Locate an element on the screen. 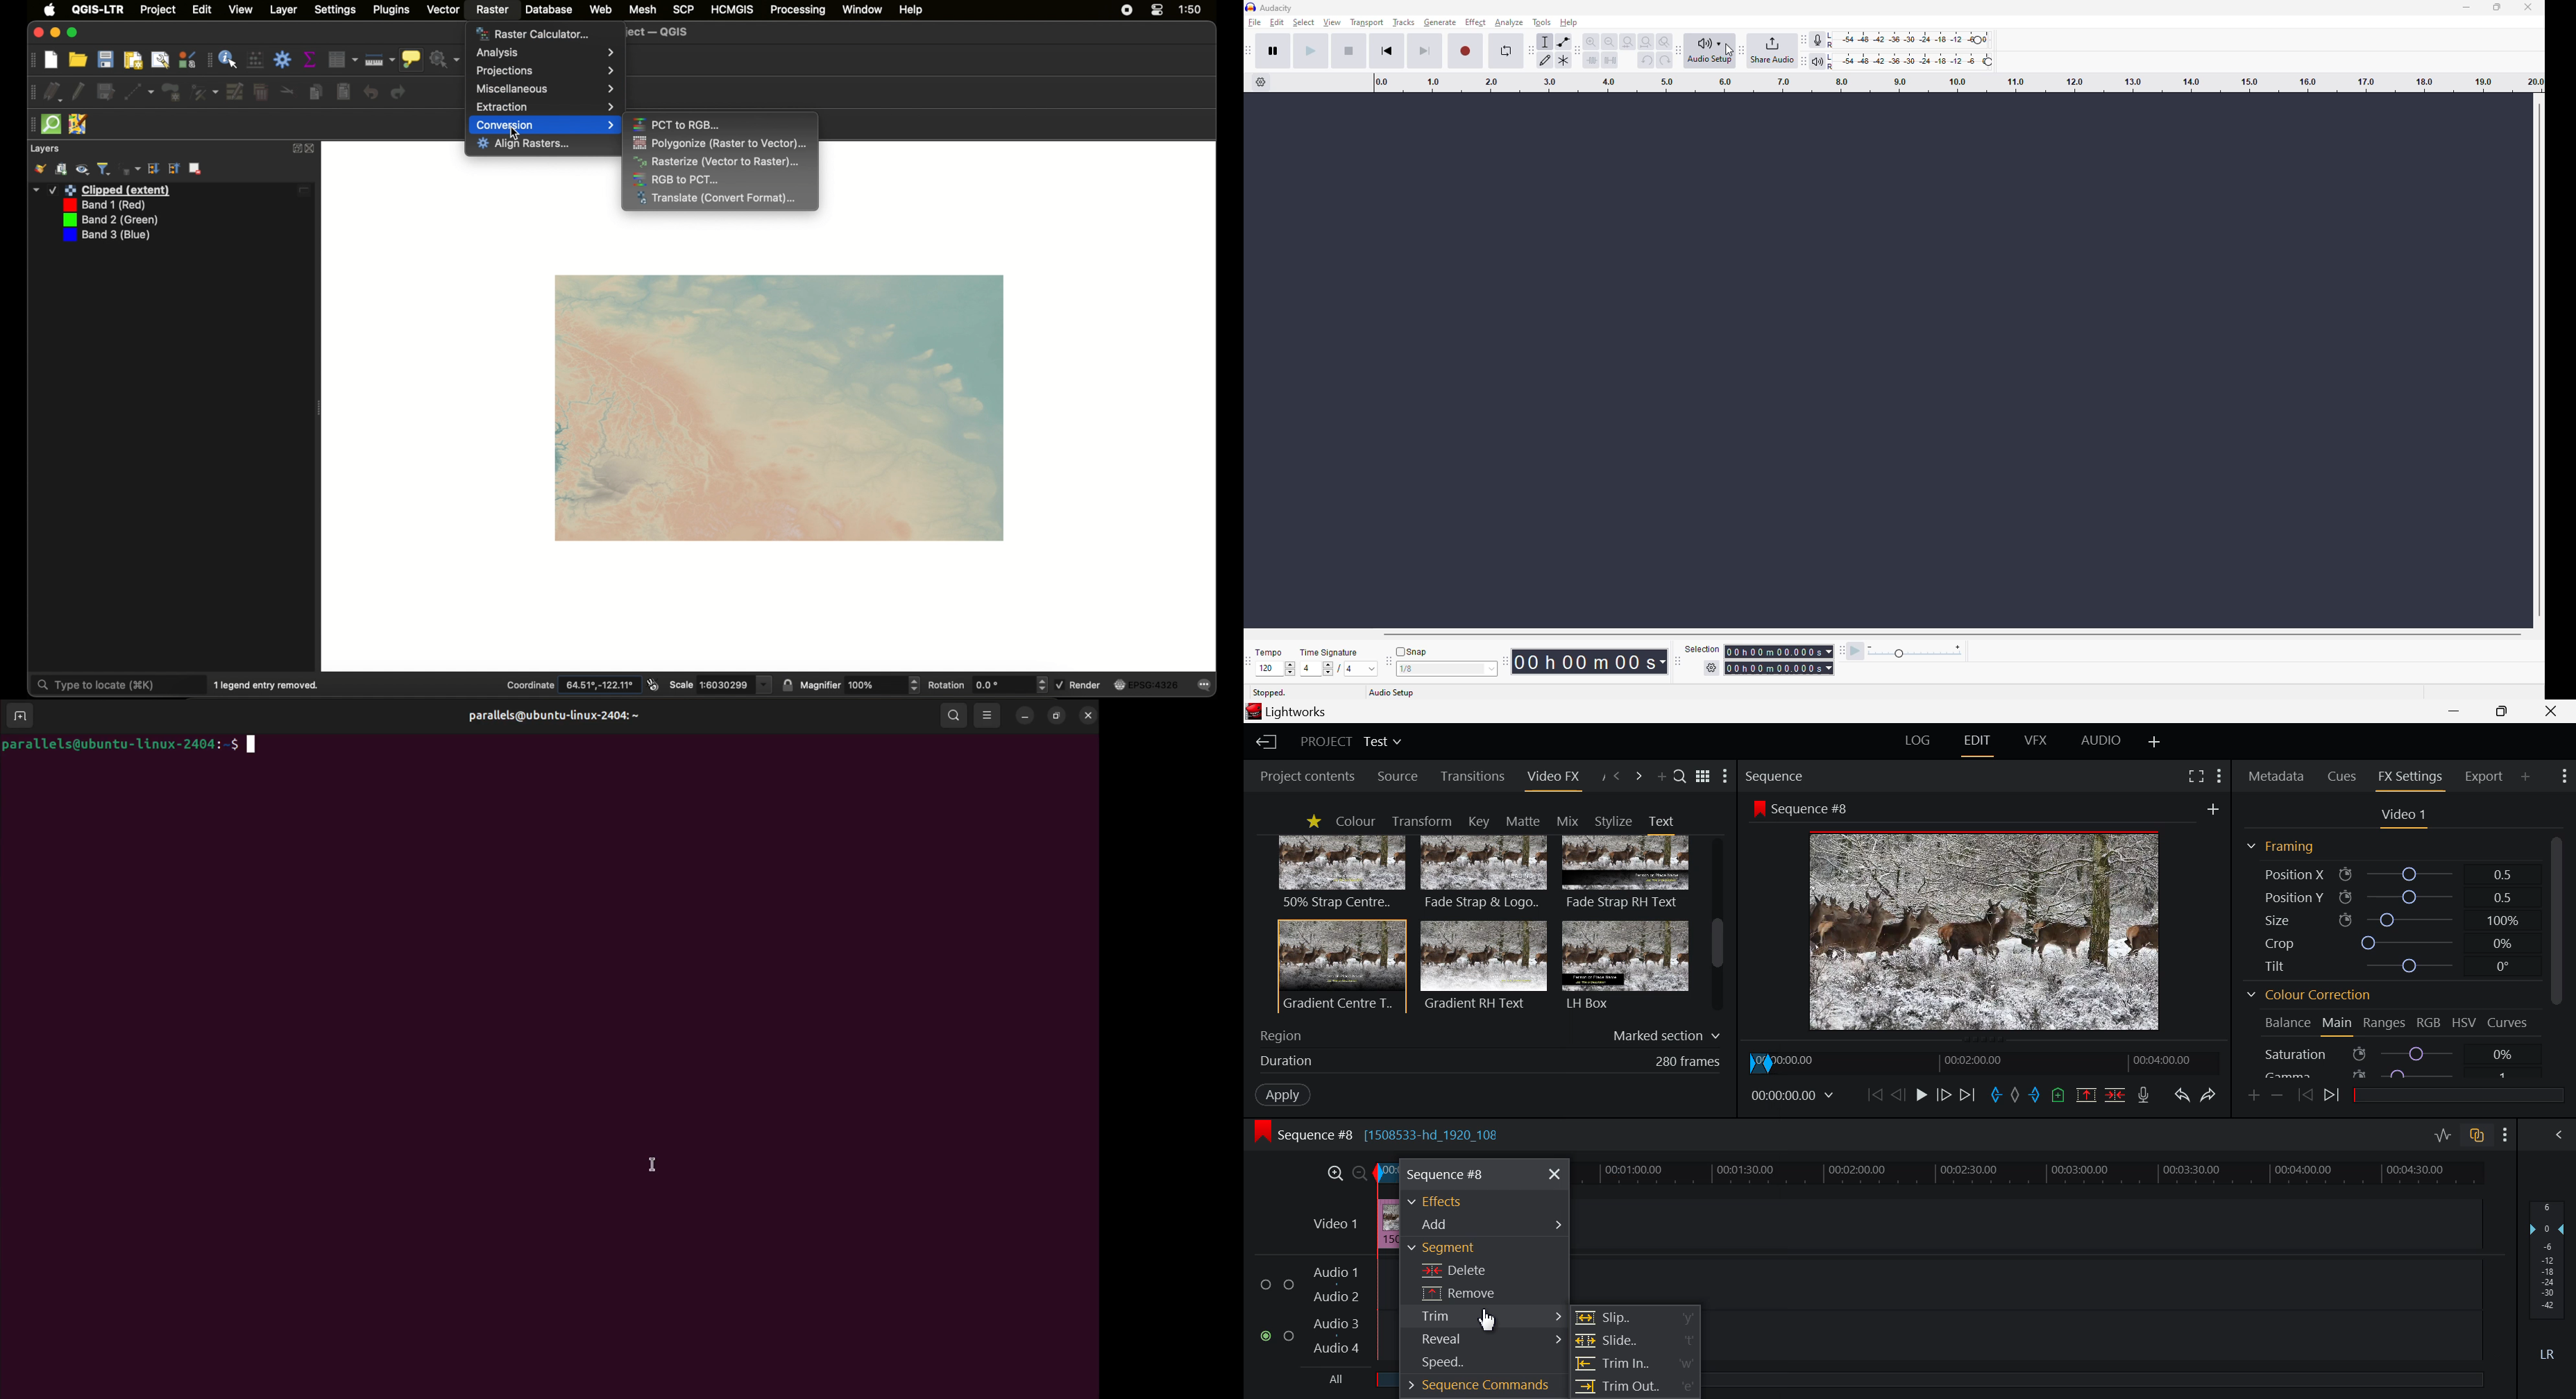 The image size is (2576, 1400). view is located at coordinates (1329, 22).